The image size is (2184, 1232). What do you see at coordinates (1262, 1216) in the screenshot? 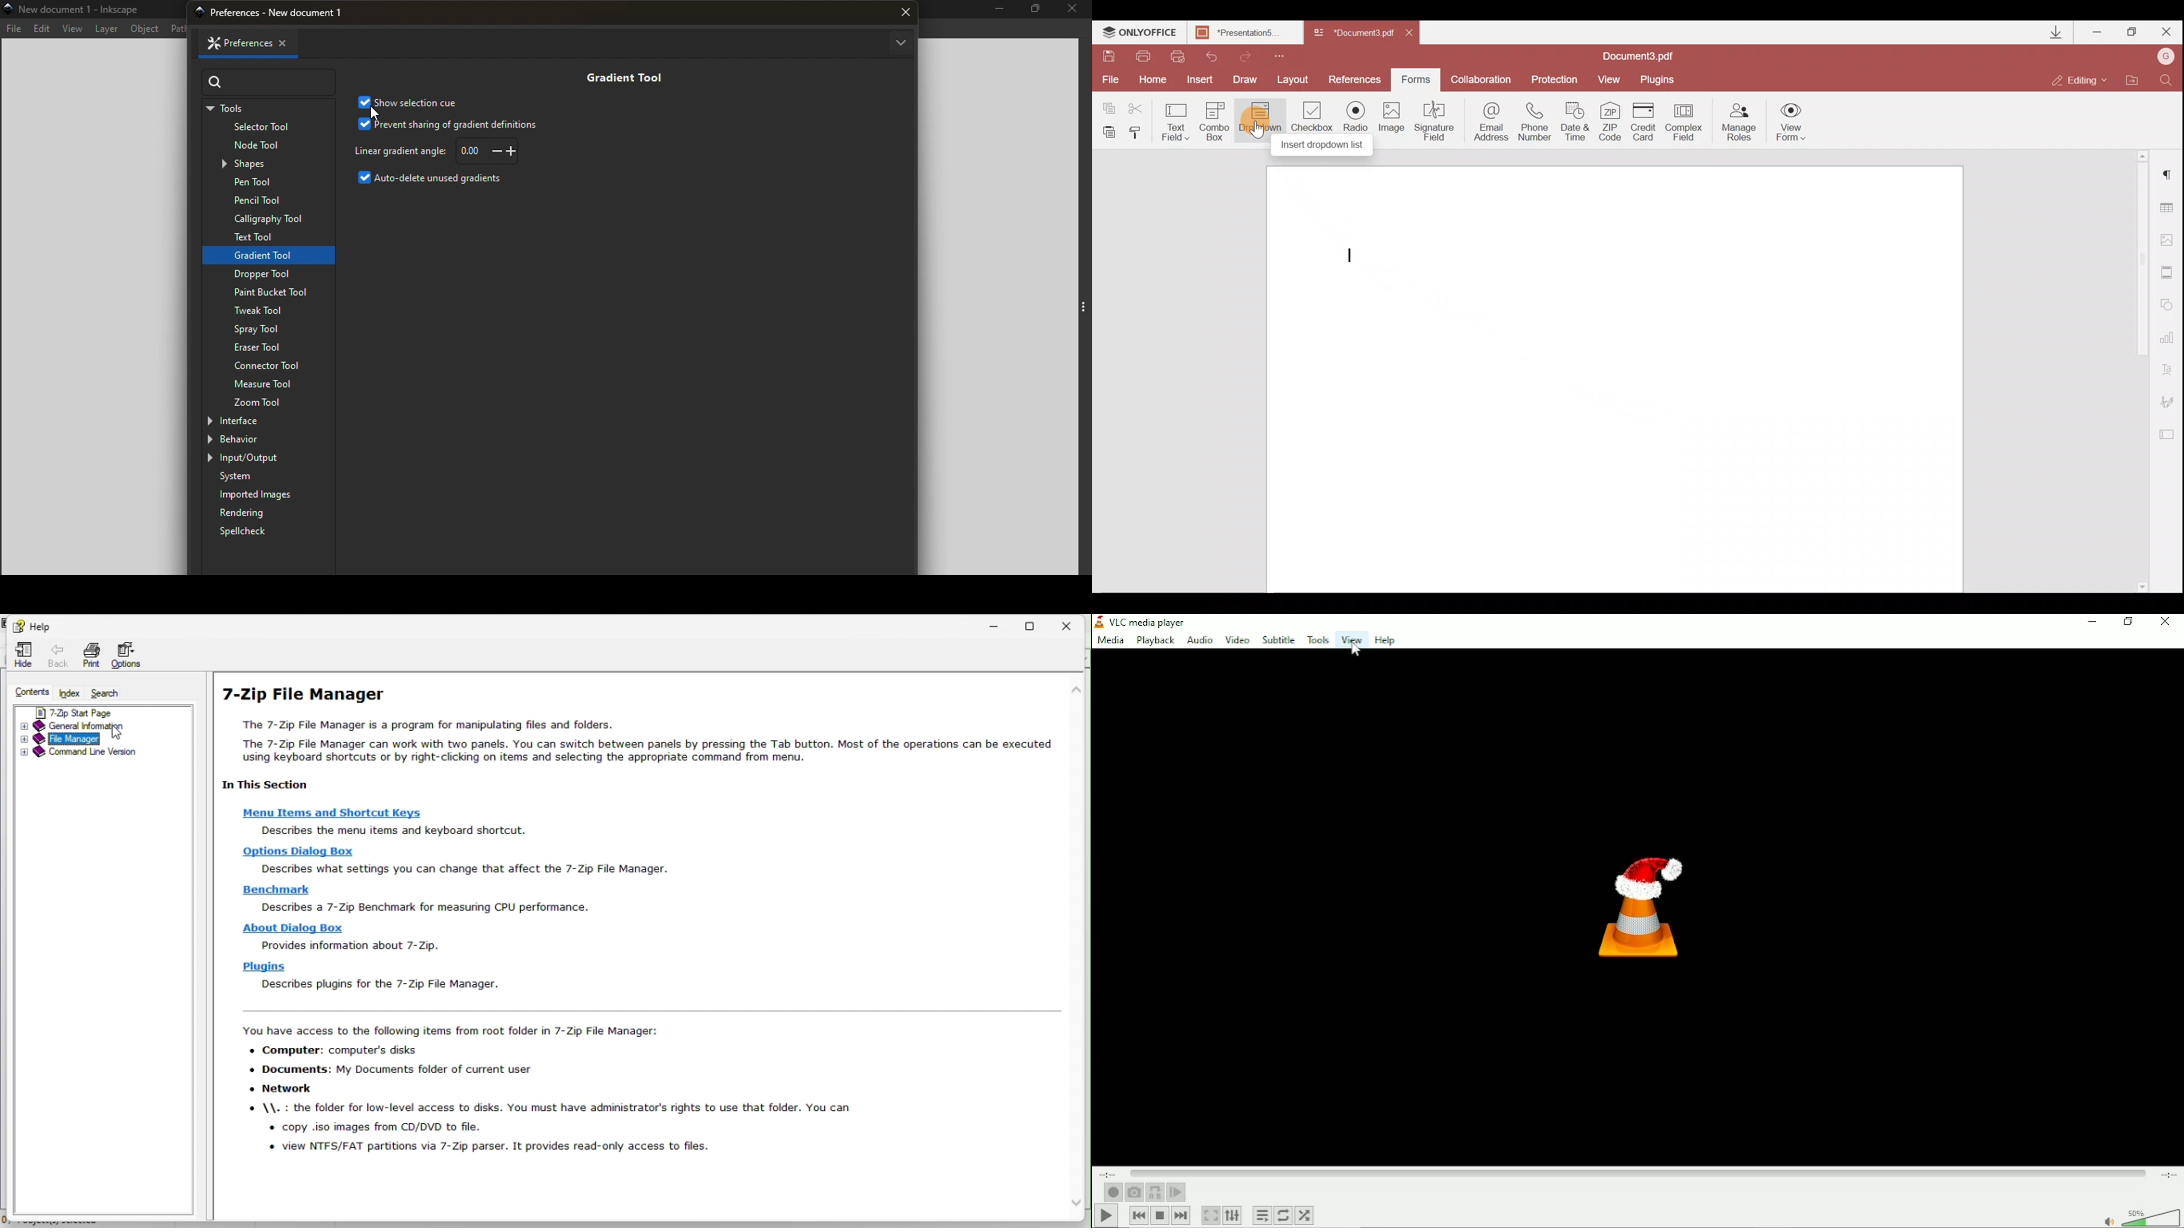
I see `Toggle playlist` at bounding box center [1262, 1216].